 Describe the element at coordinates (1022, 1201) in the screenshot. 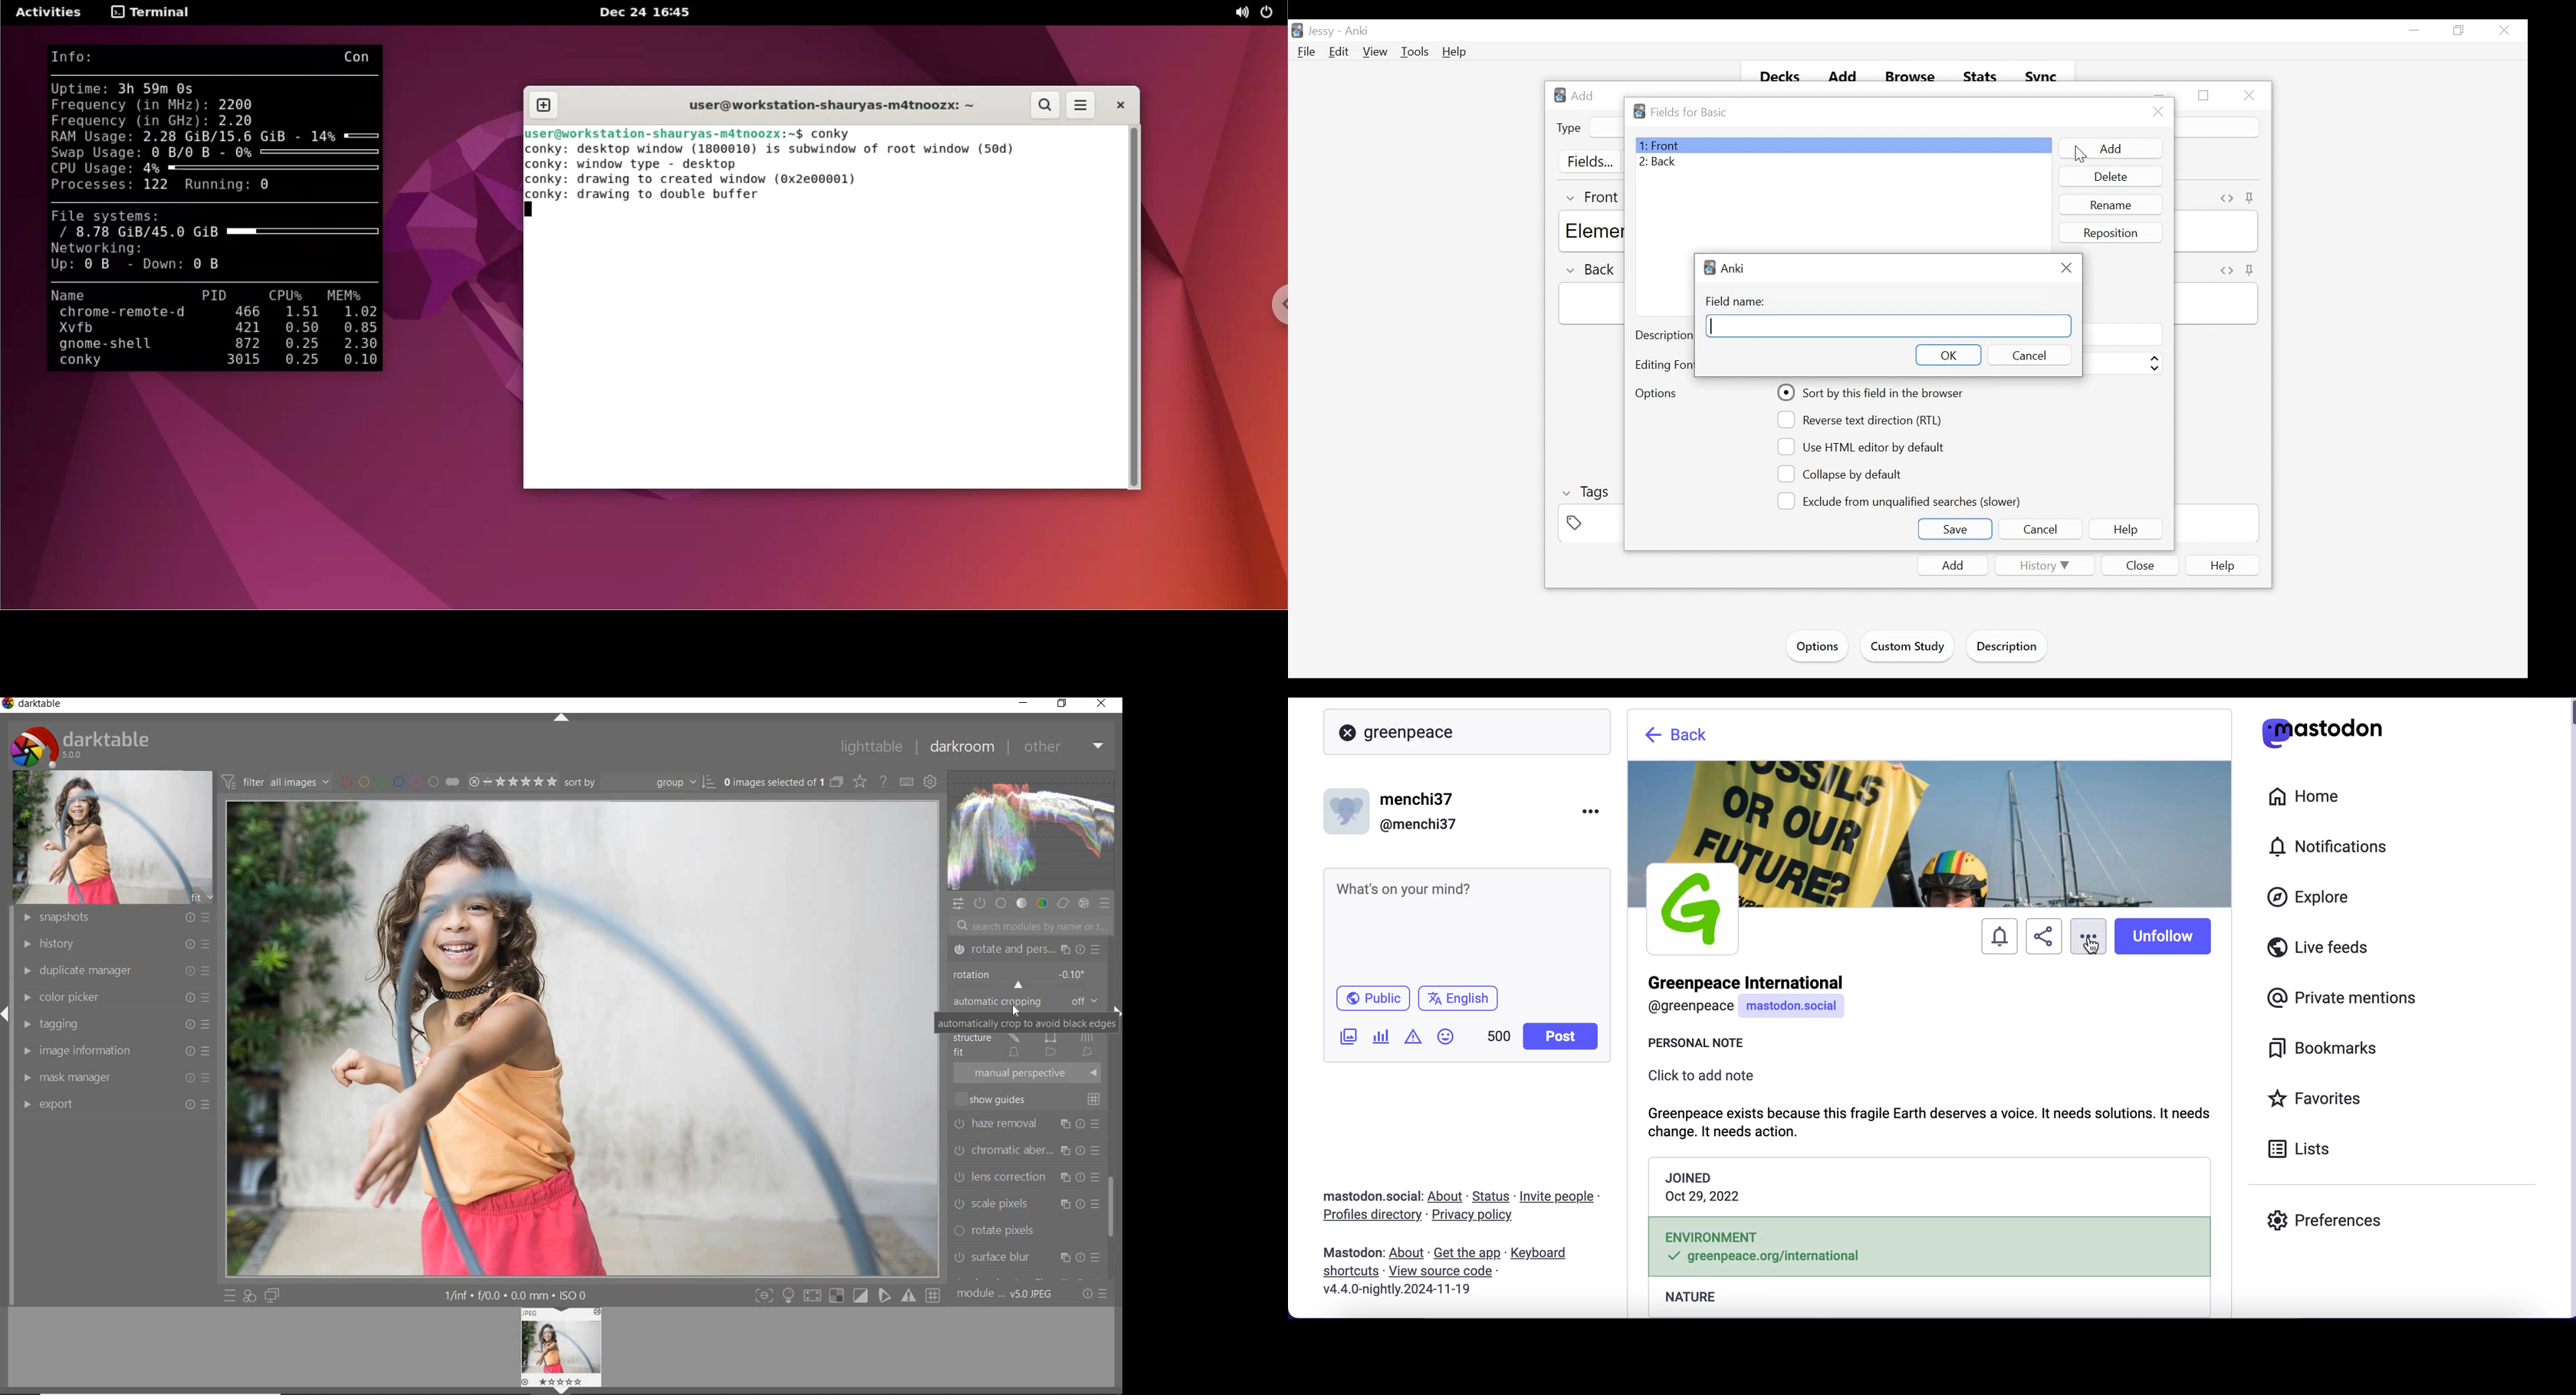

I see `scale pixels` at that location.